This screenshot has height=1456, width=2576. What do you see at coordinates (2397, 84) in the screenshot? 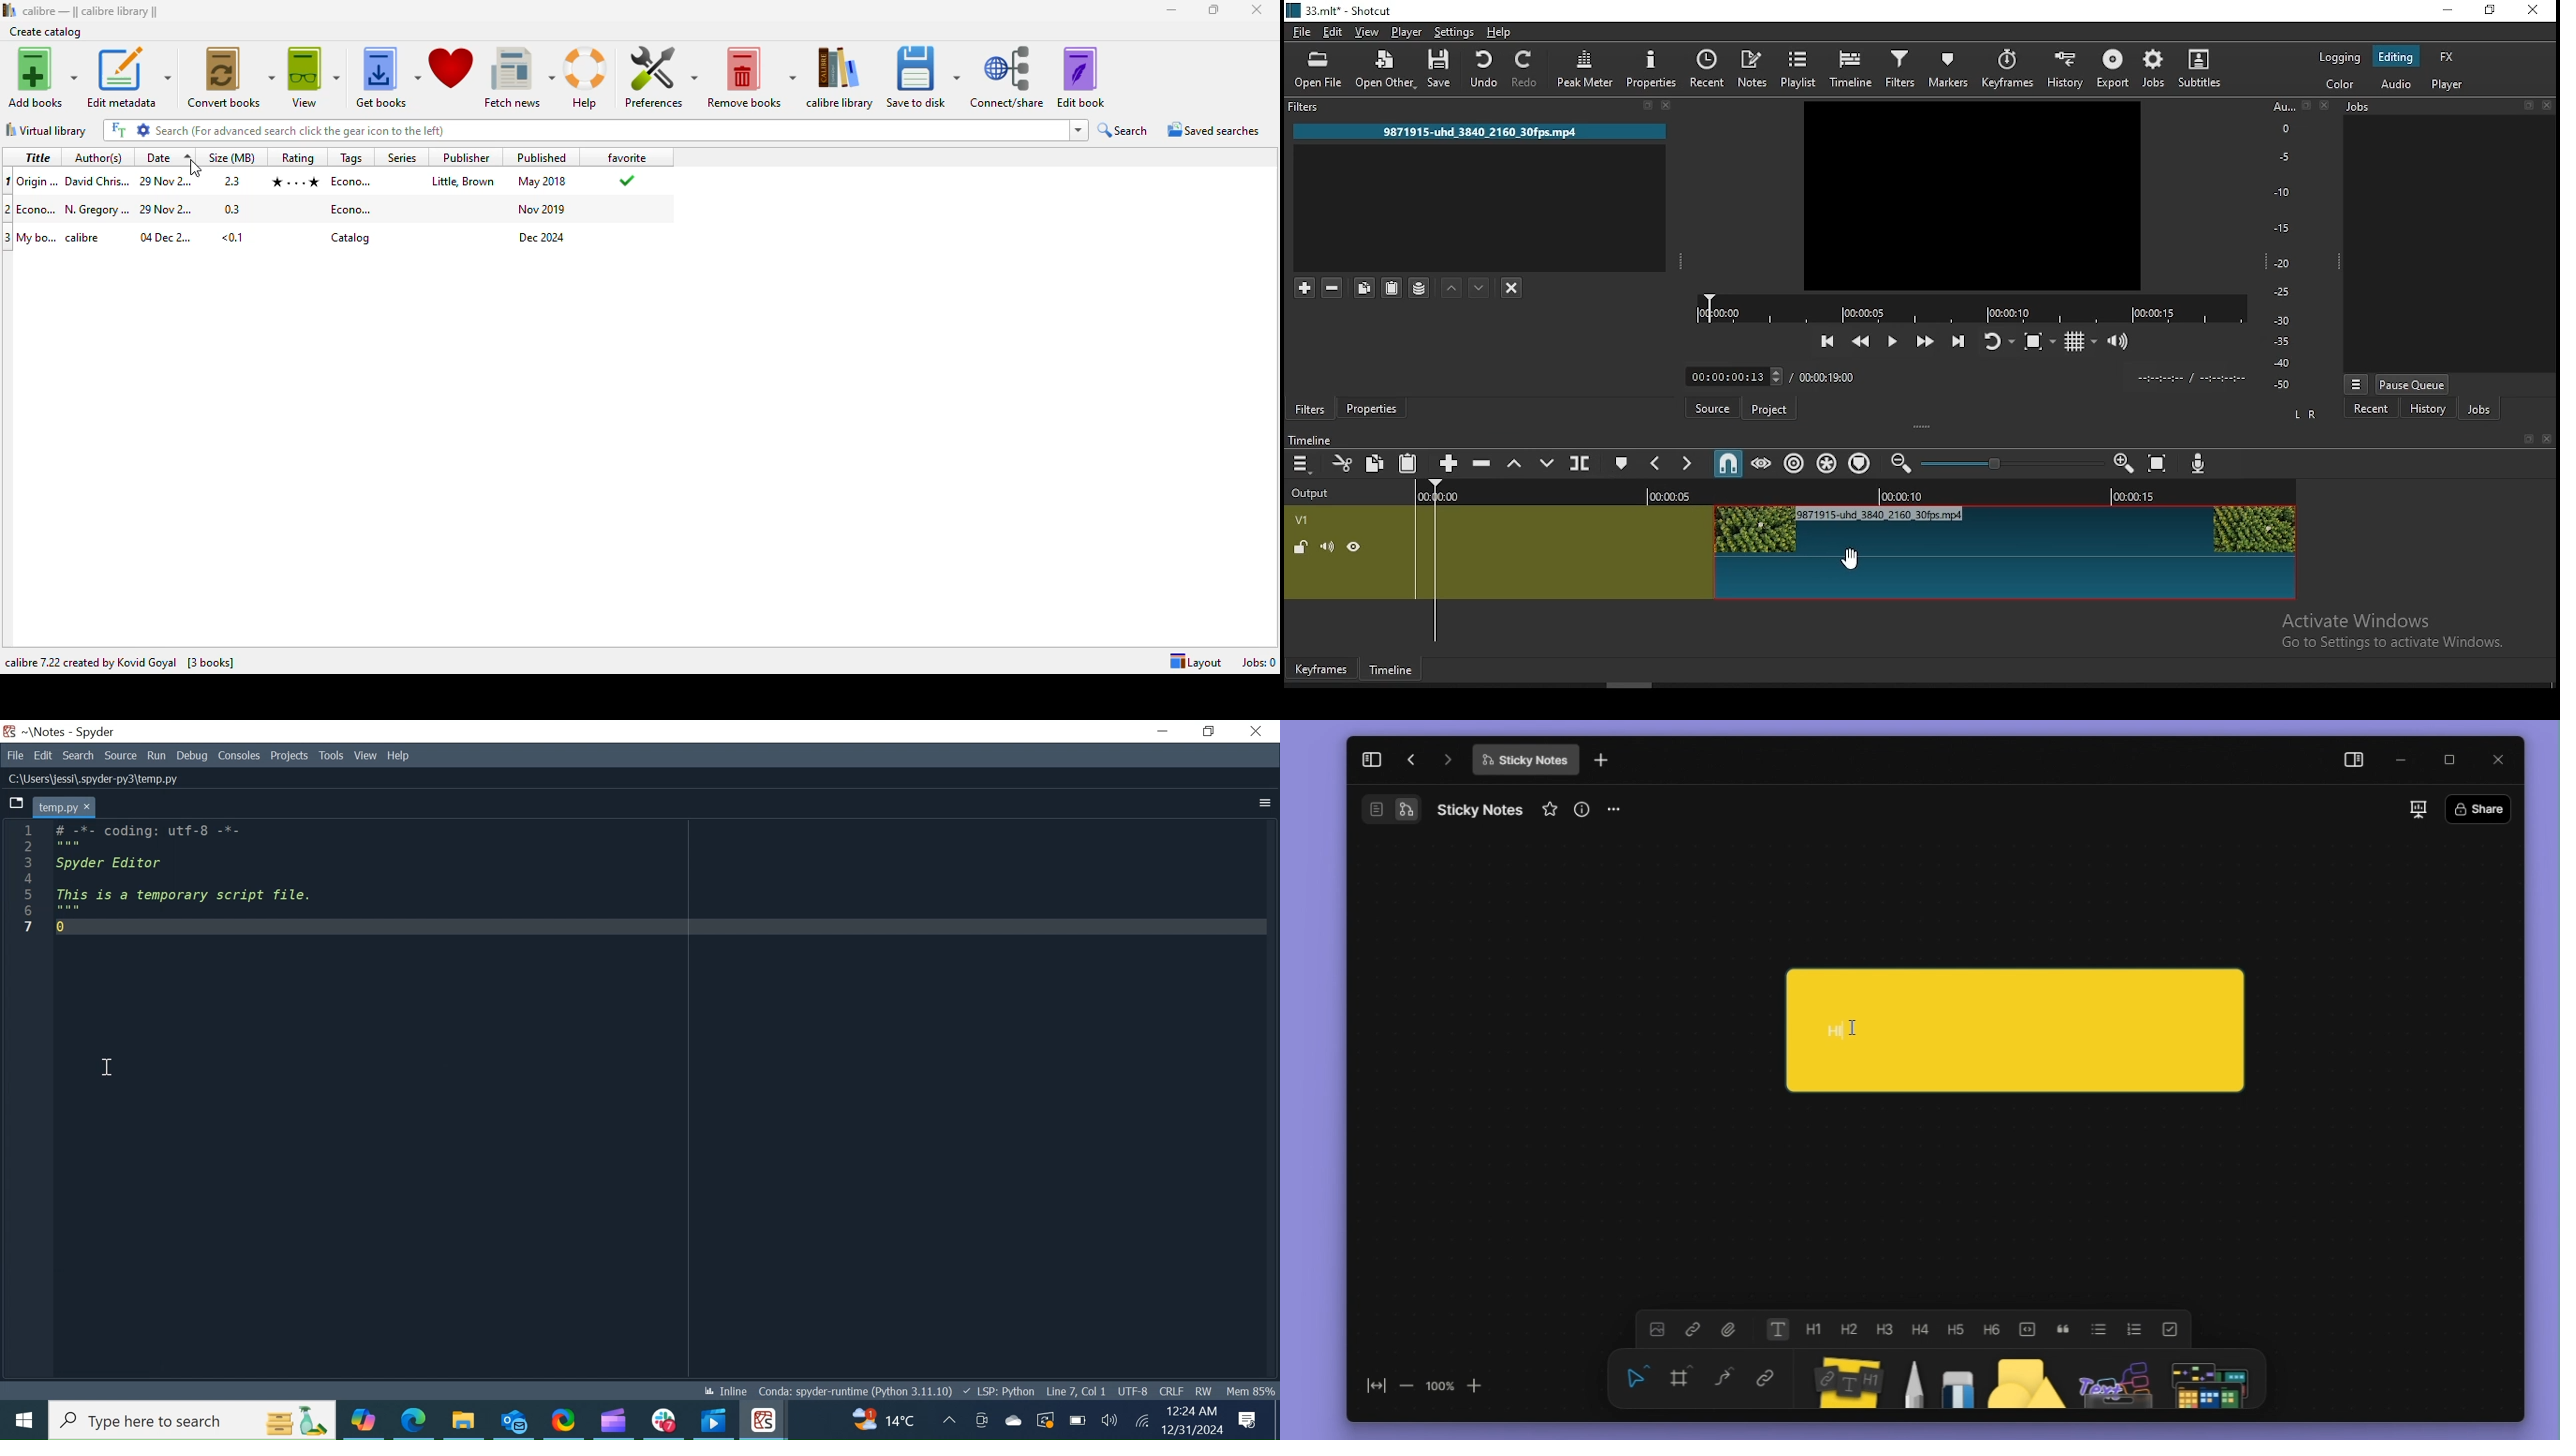
I see `audio` at bounding box center [2397, 84].